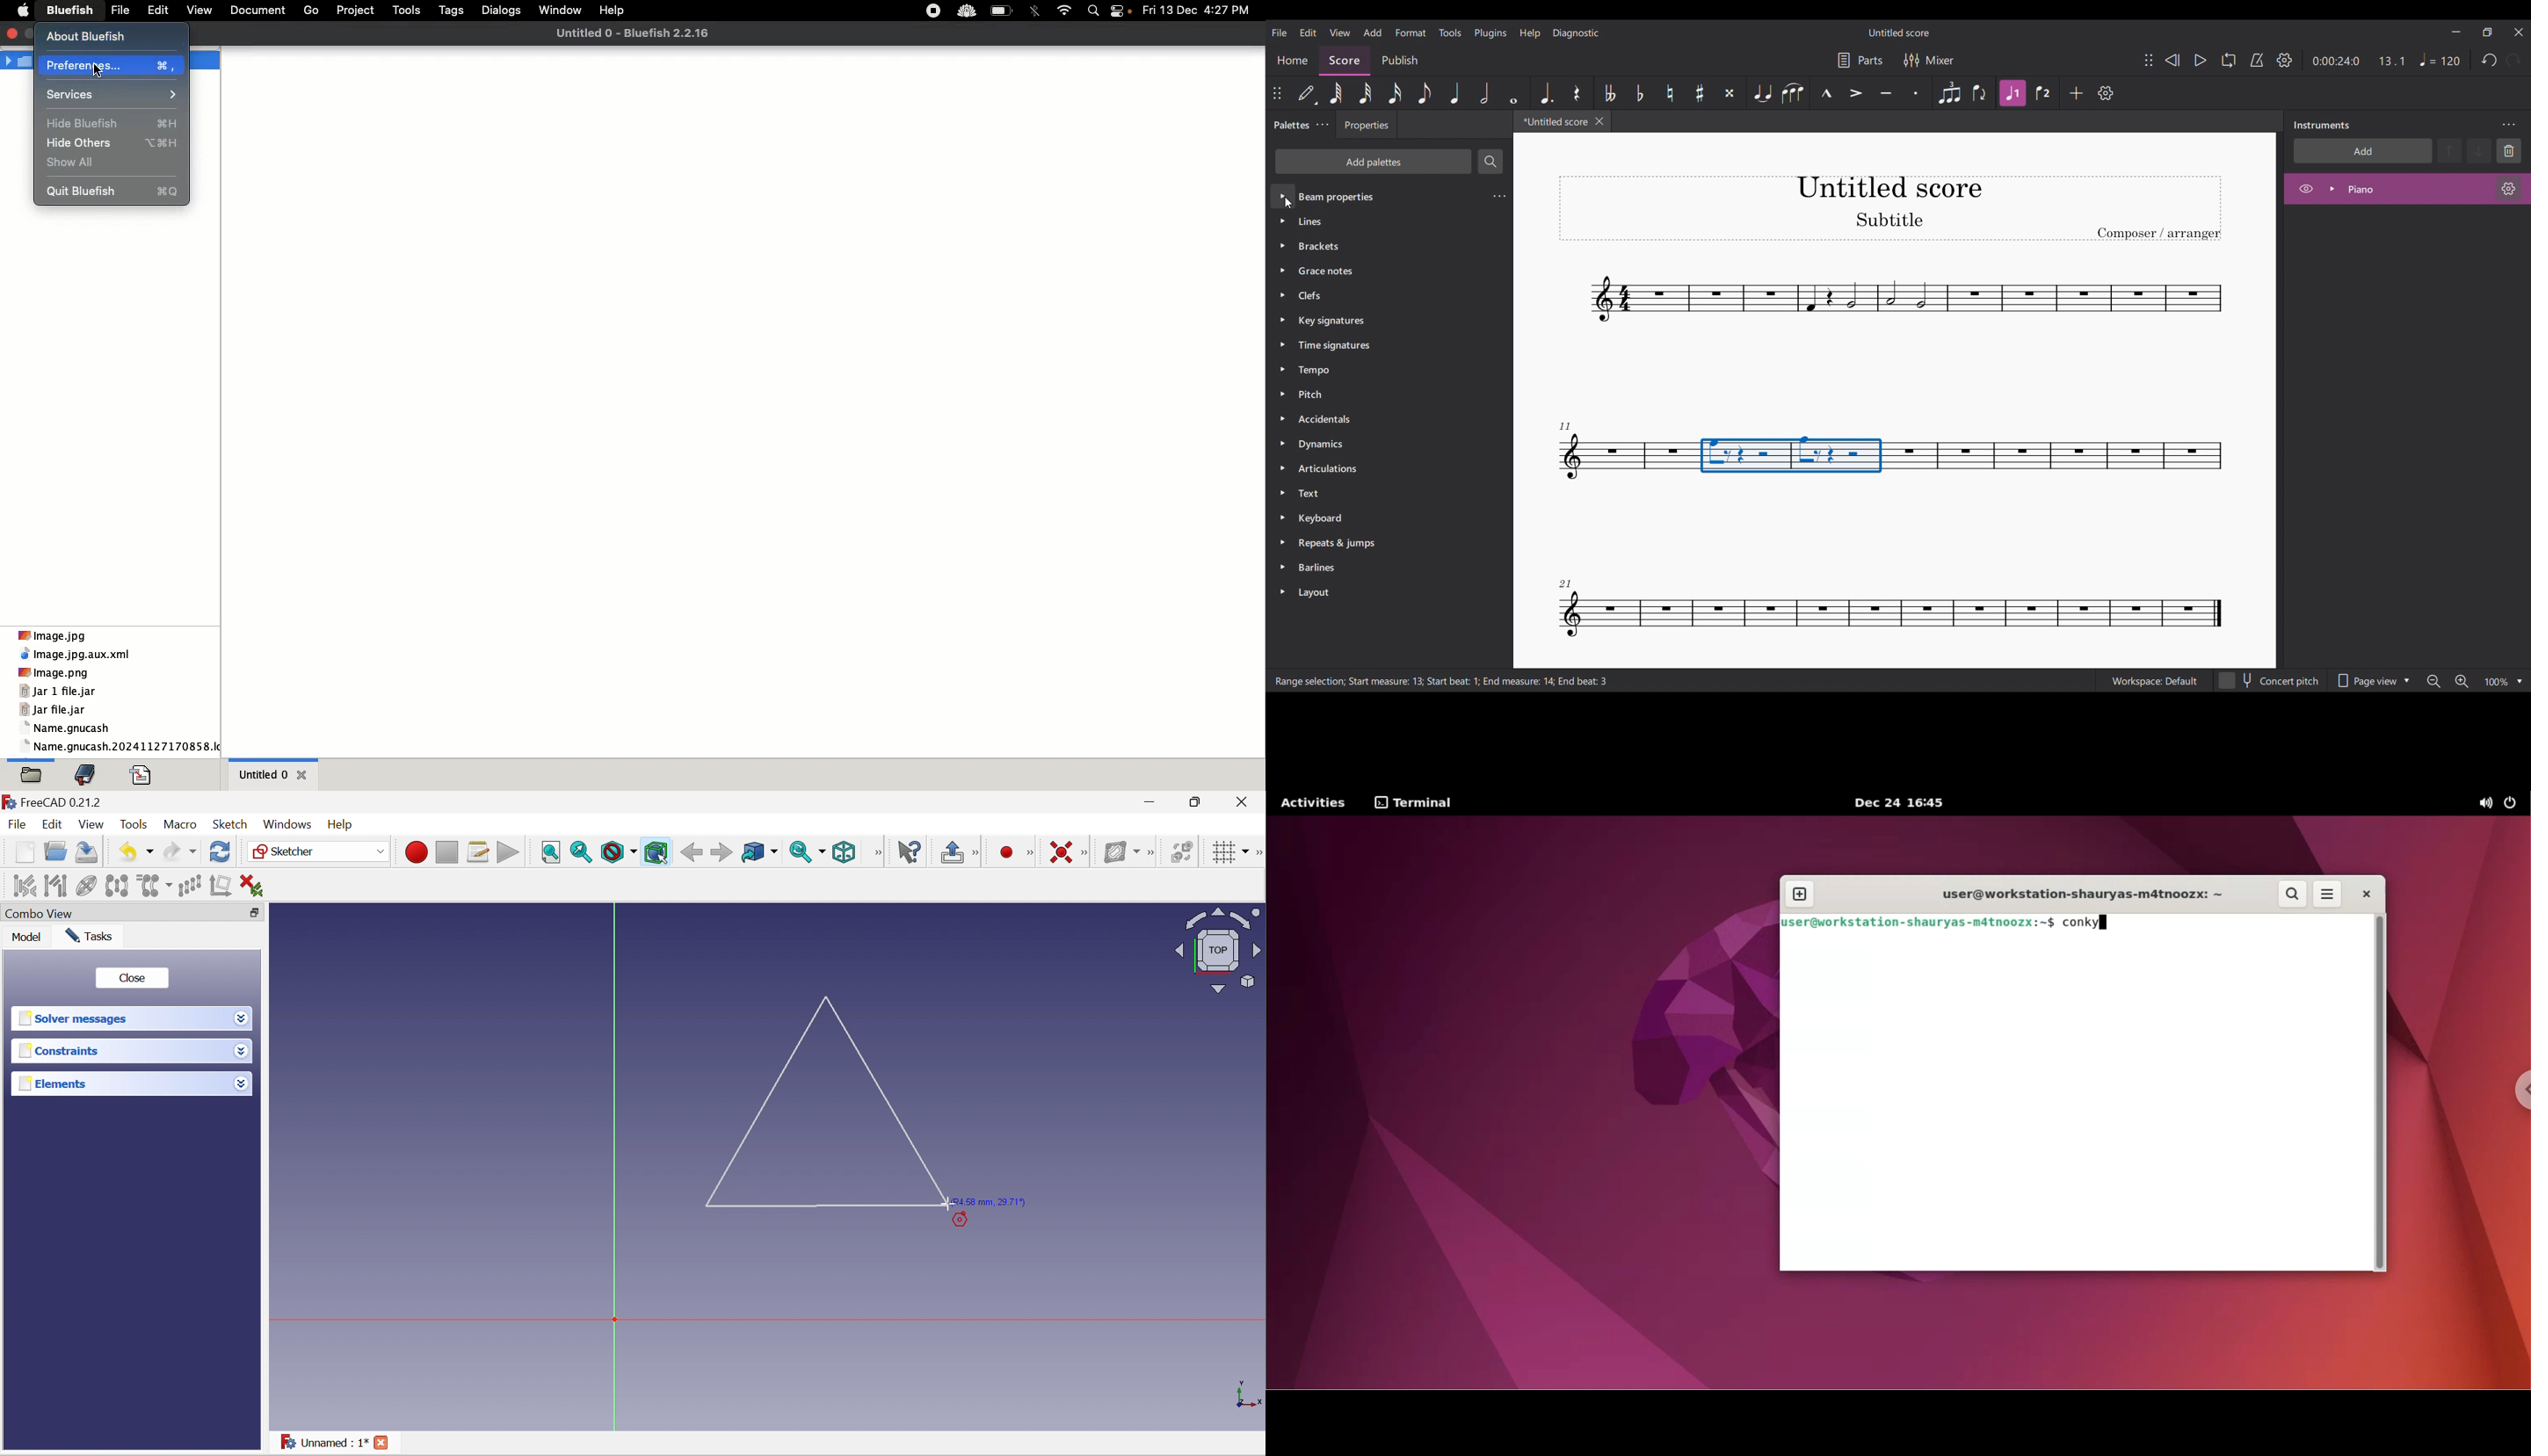  What do you see at coordinates (88, 884) in the screenshot?
I see `Show/hide internal geometry` at bounding box center [88, 884].